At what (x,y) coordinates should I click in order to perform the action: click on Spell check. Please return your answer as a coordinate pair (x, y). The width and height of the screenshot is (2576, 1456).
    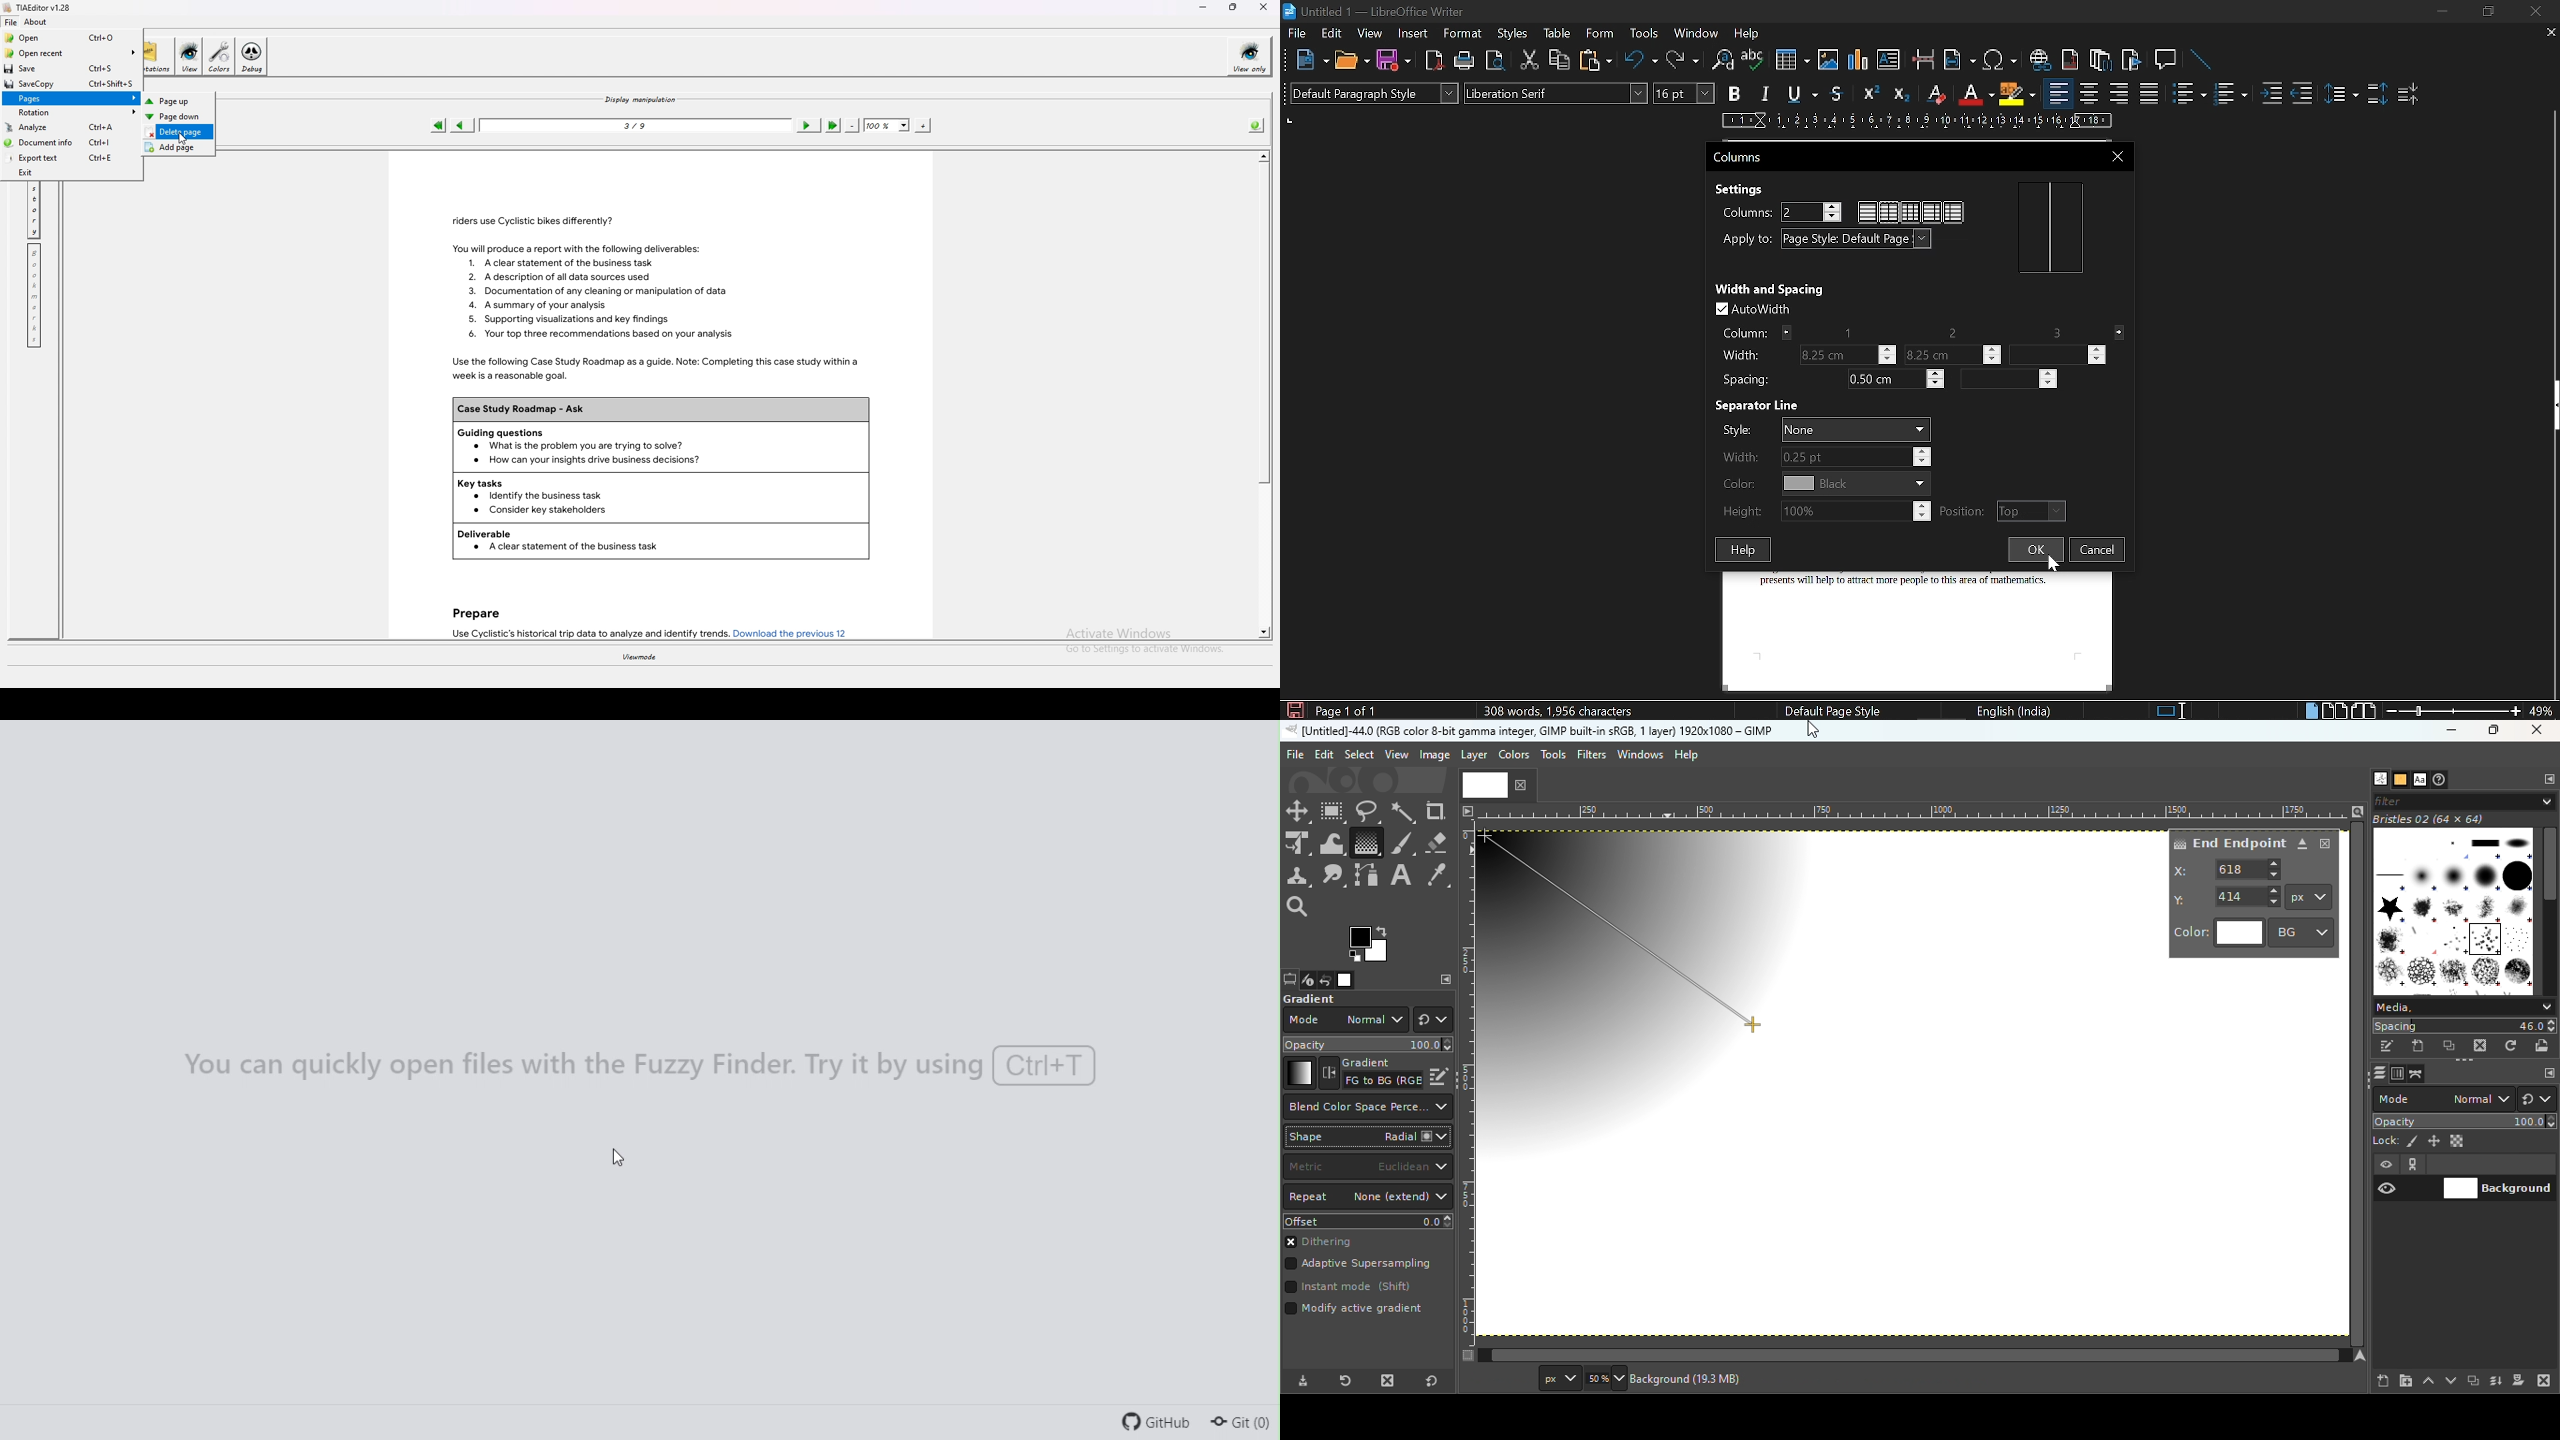
    Looking at the image, I should click on (1753, 59).